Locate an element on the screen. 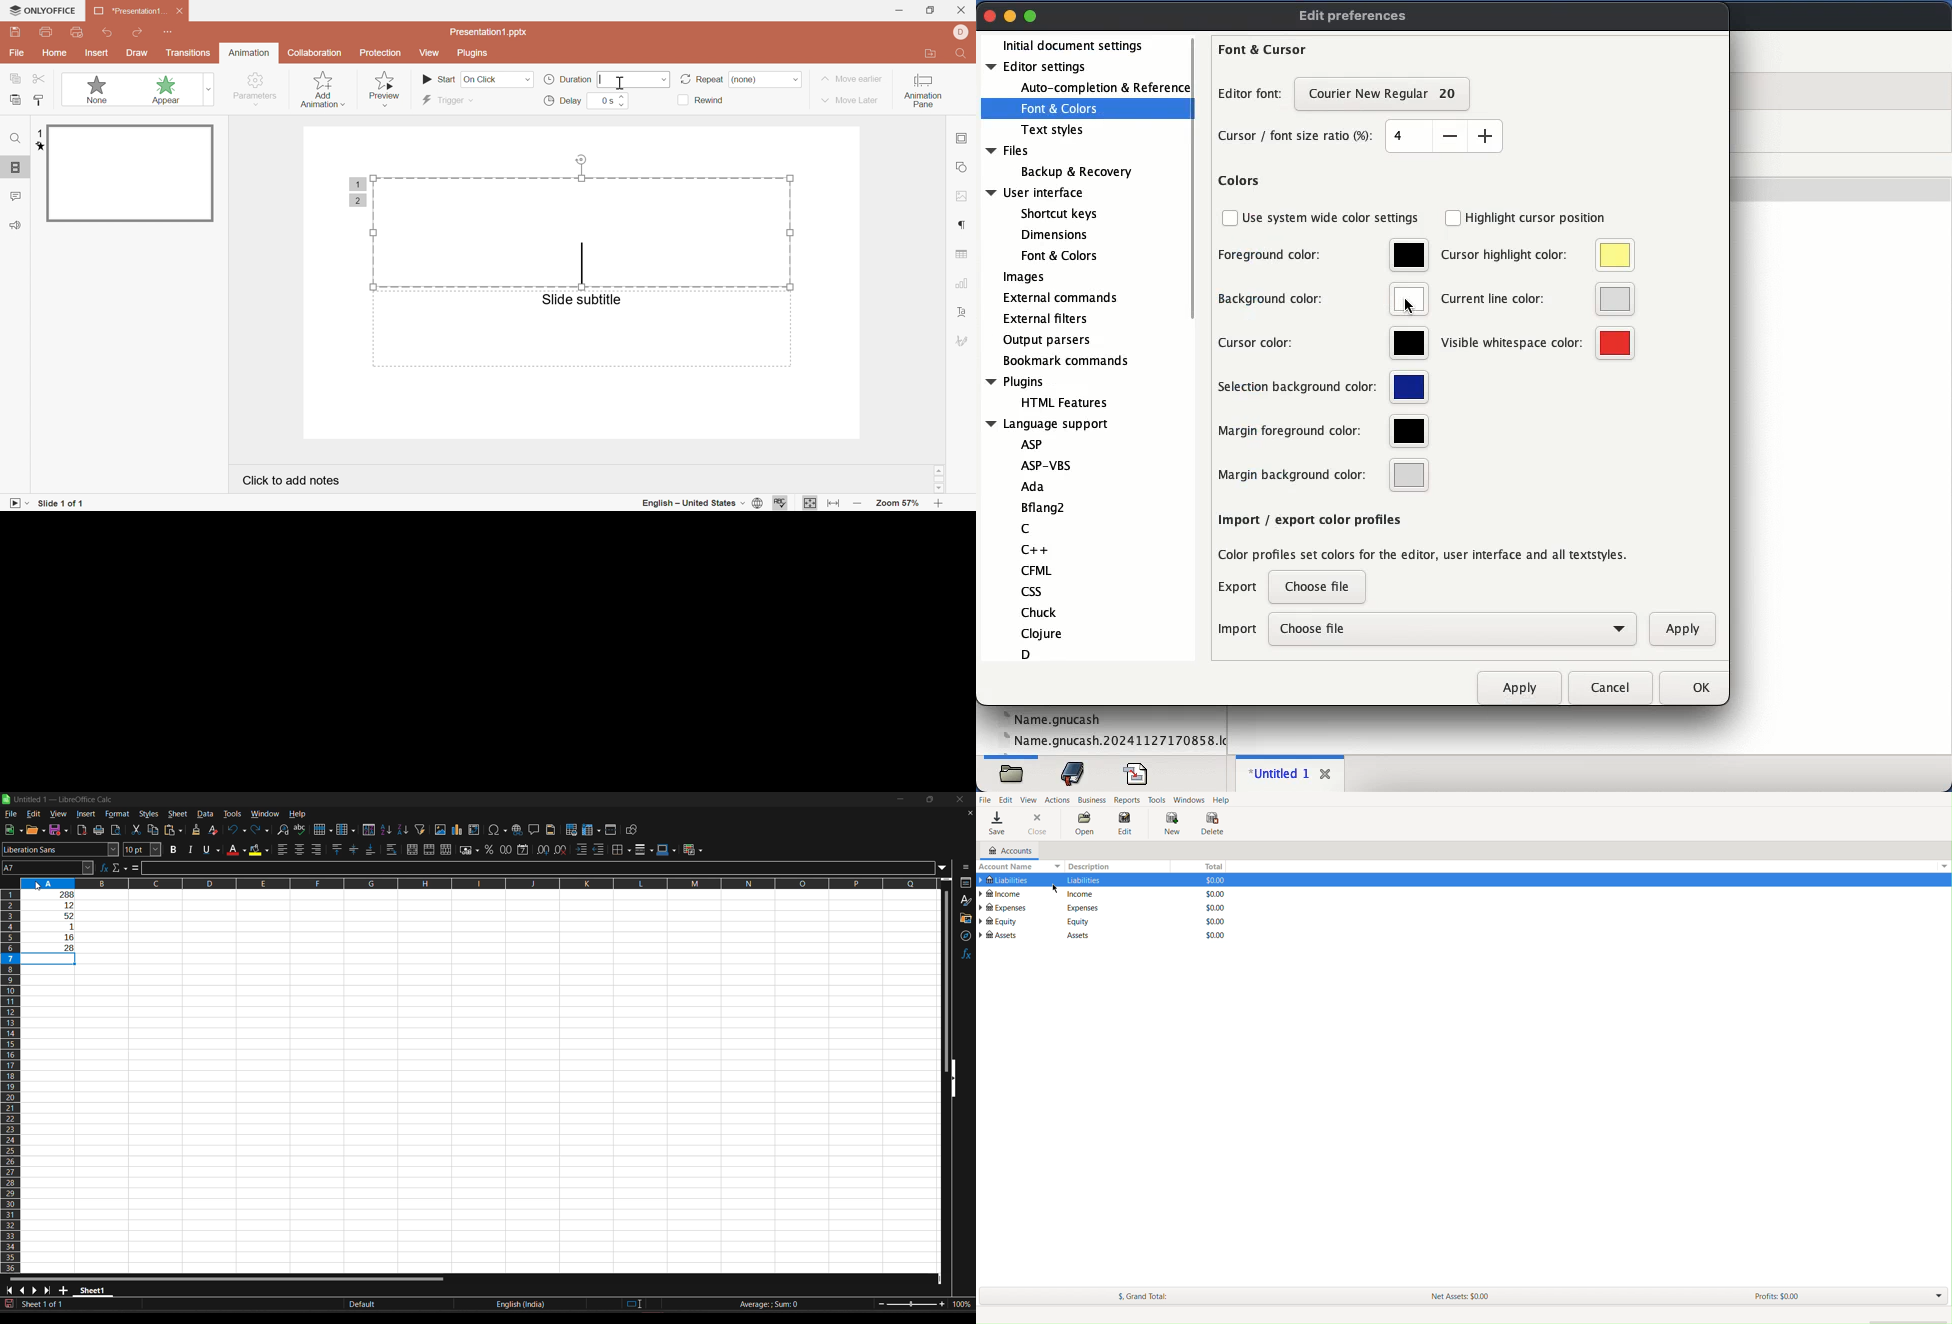 The image size is (1960, 1344). text art settings is located at coordinates (963, 314).